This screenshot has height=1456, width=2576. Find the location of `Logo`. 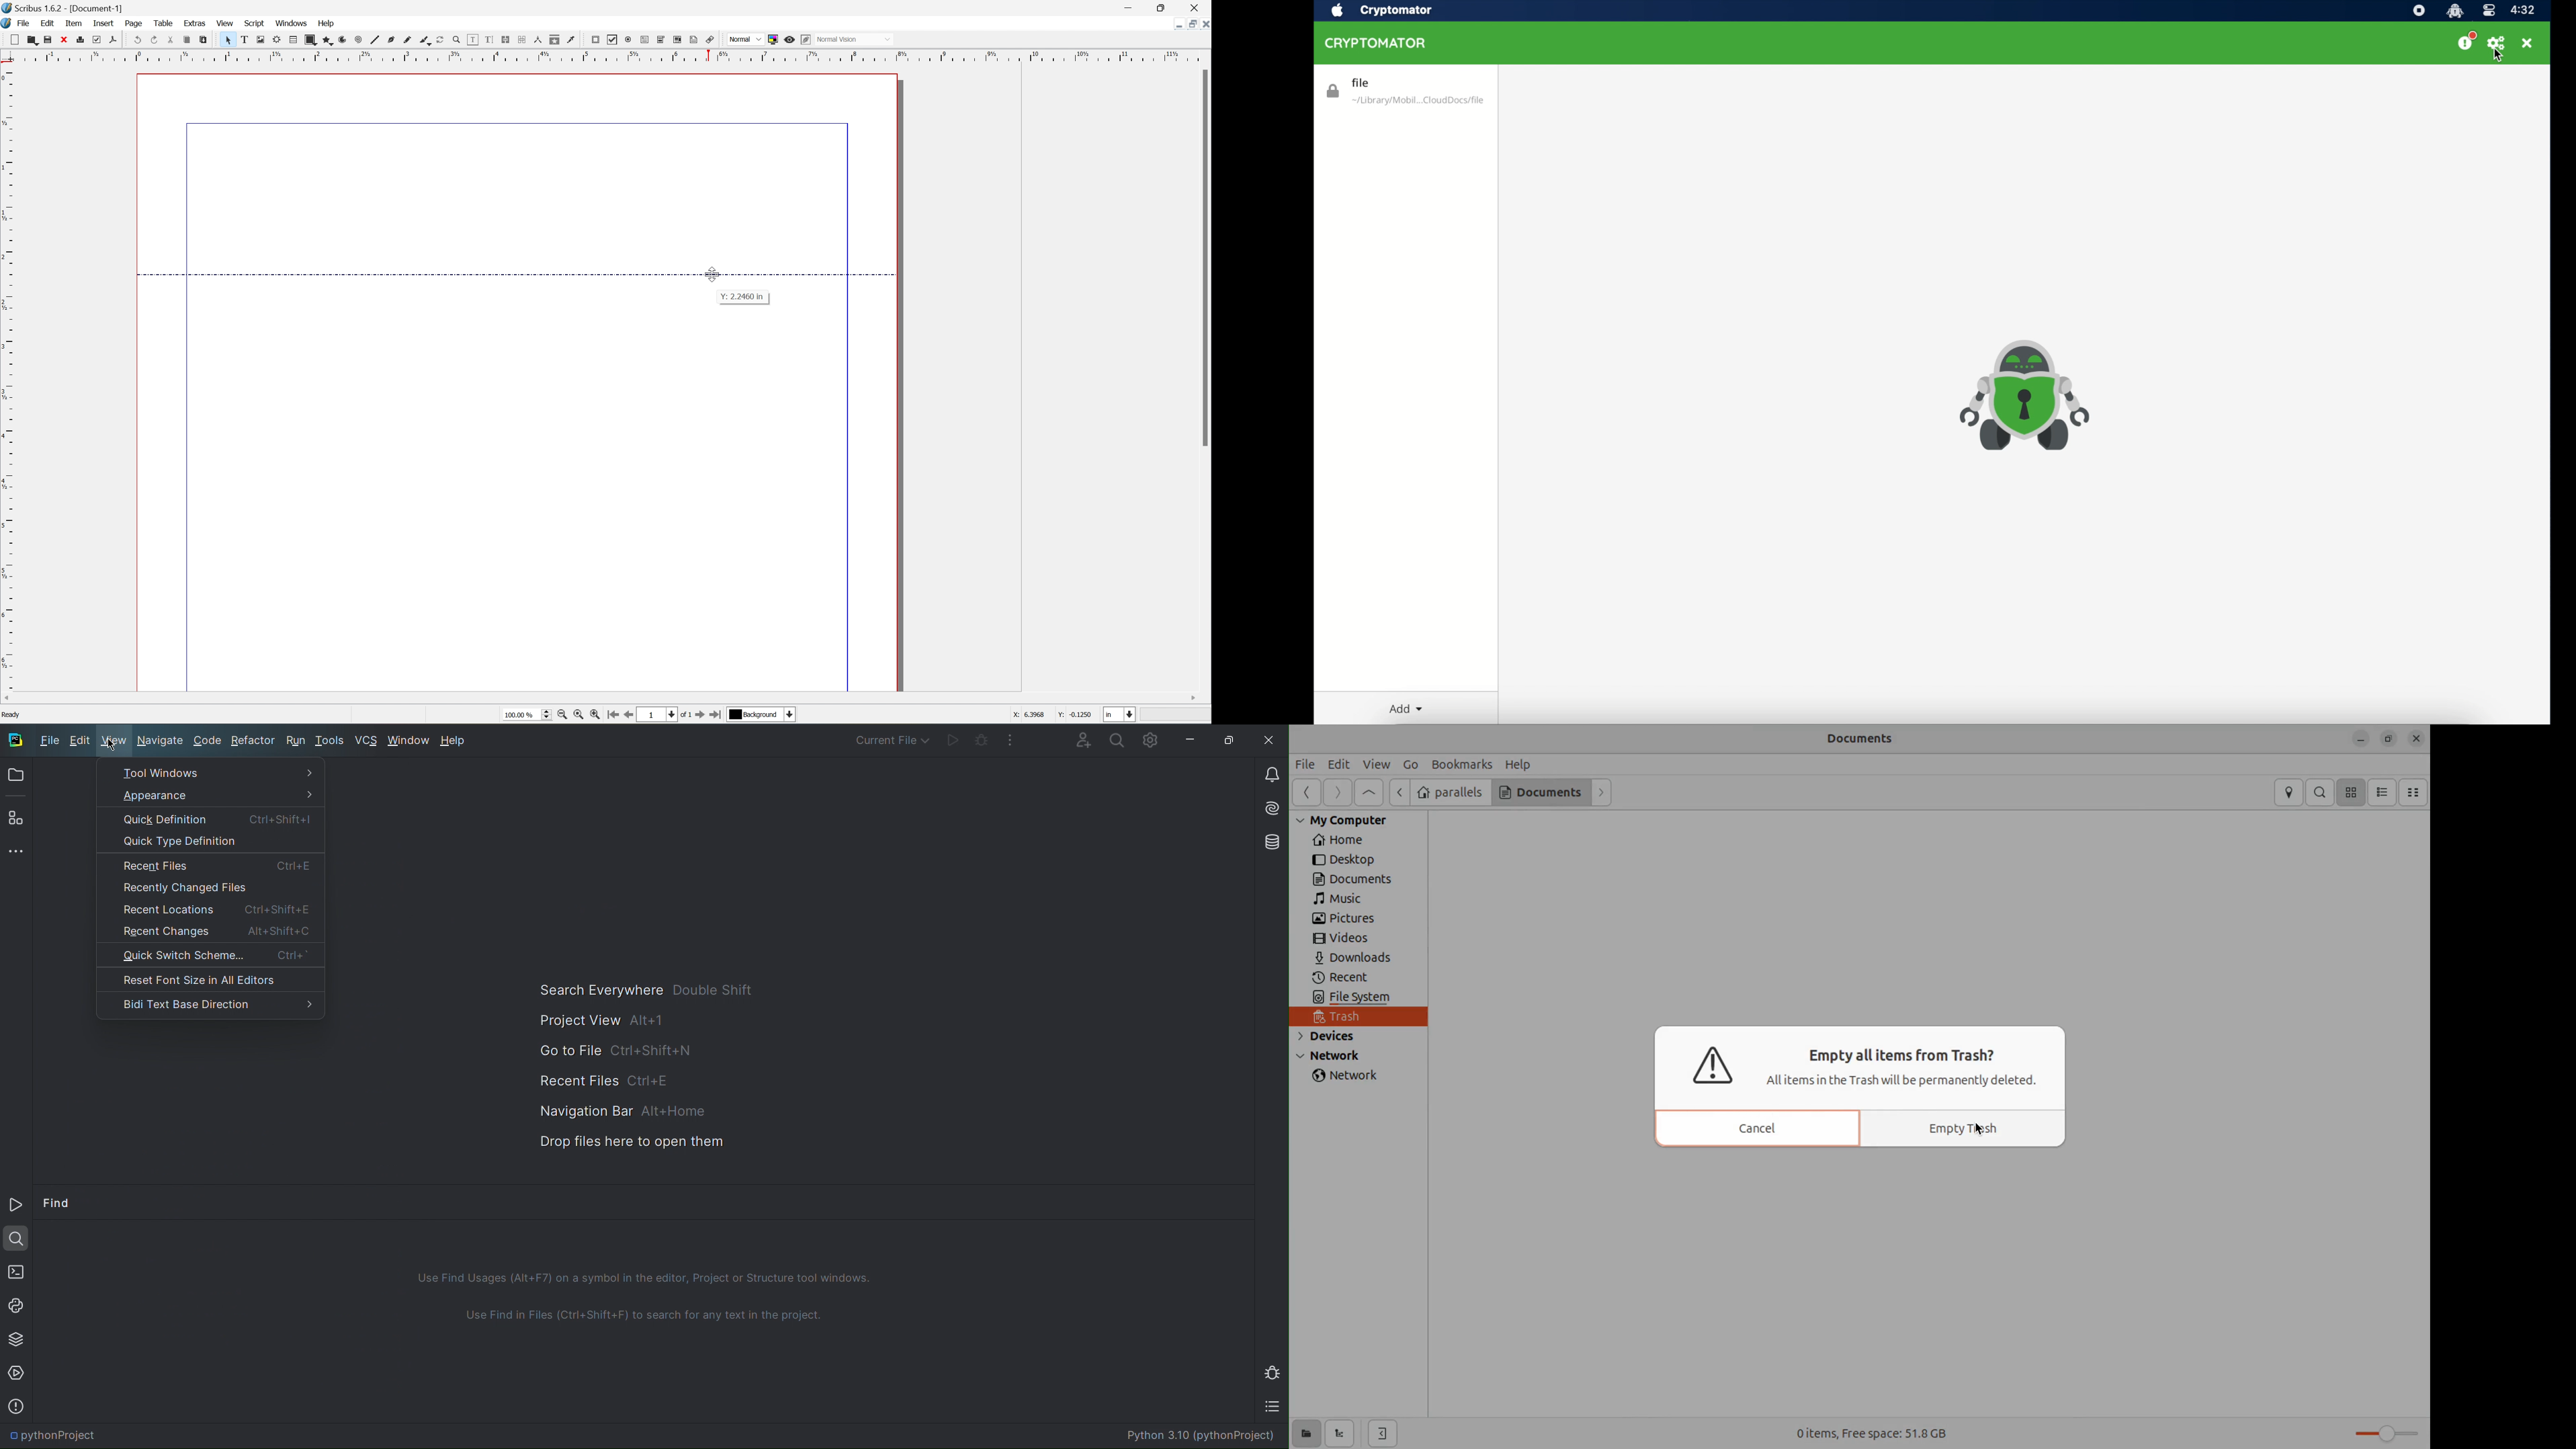

Logo is located at coordinates (26, 741).